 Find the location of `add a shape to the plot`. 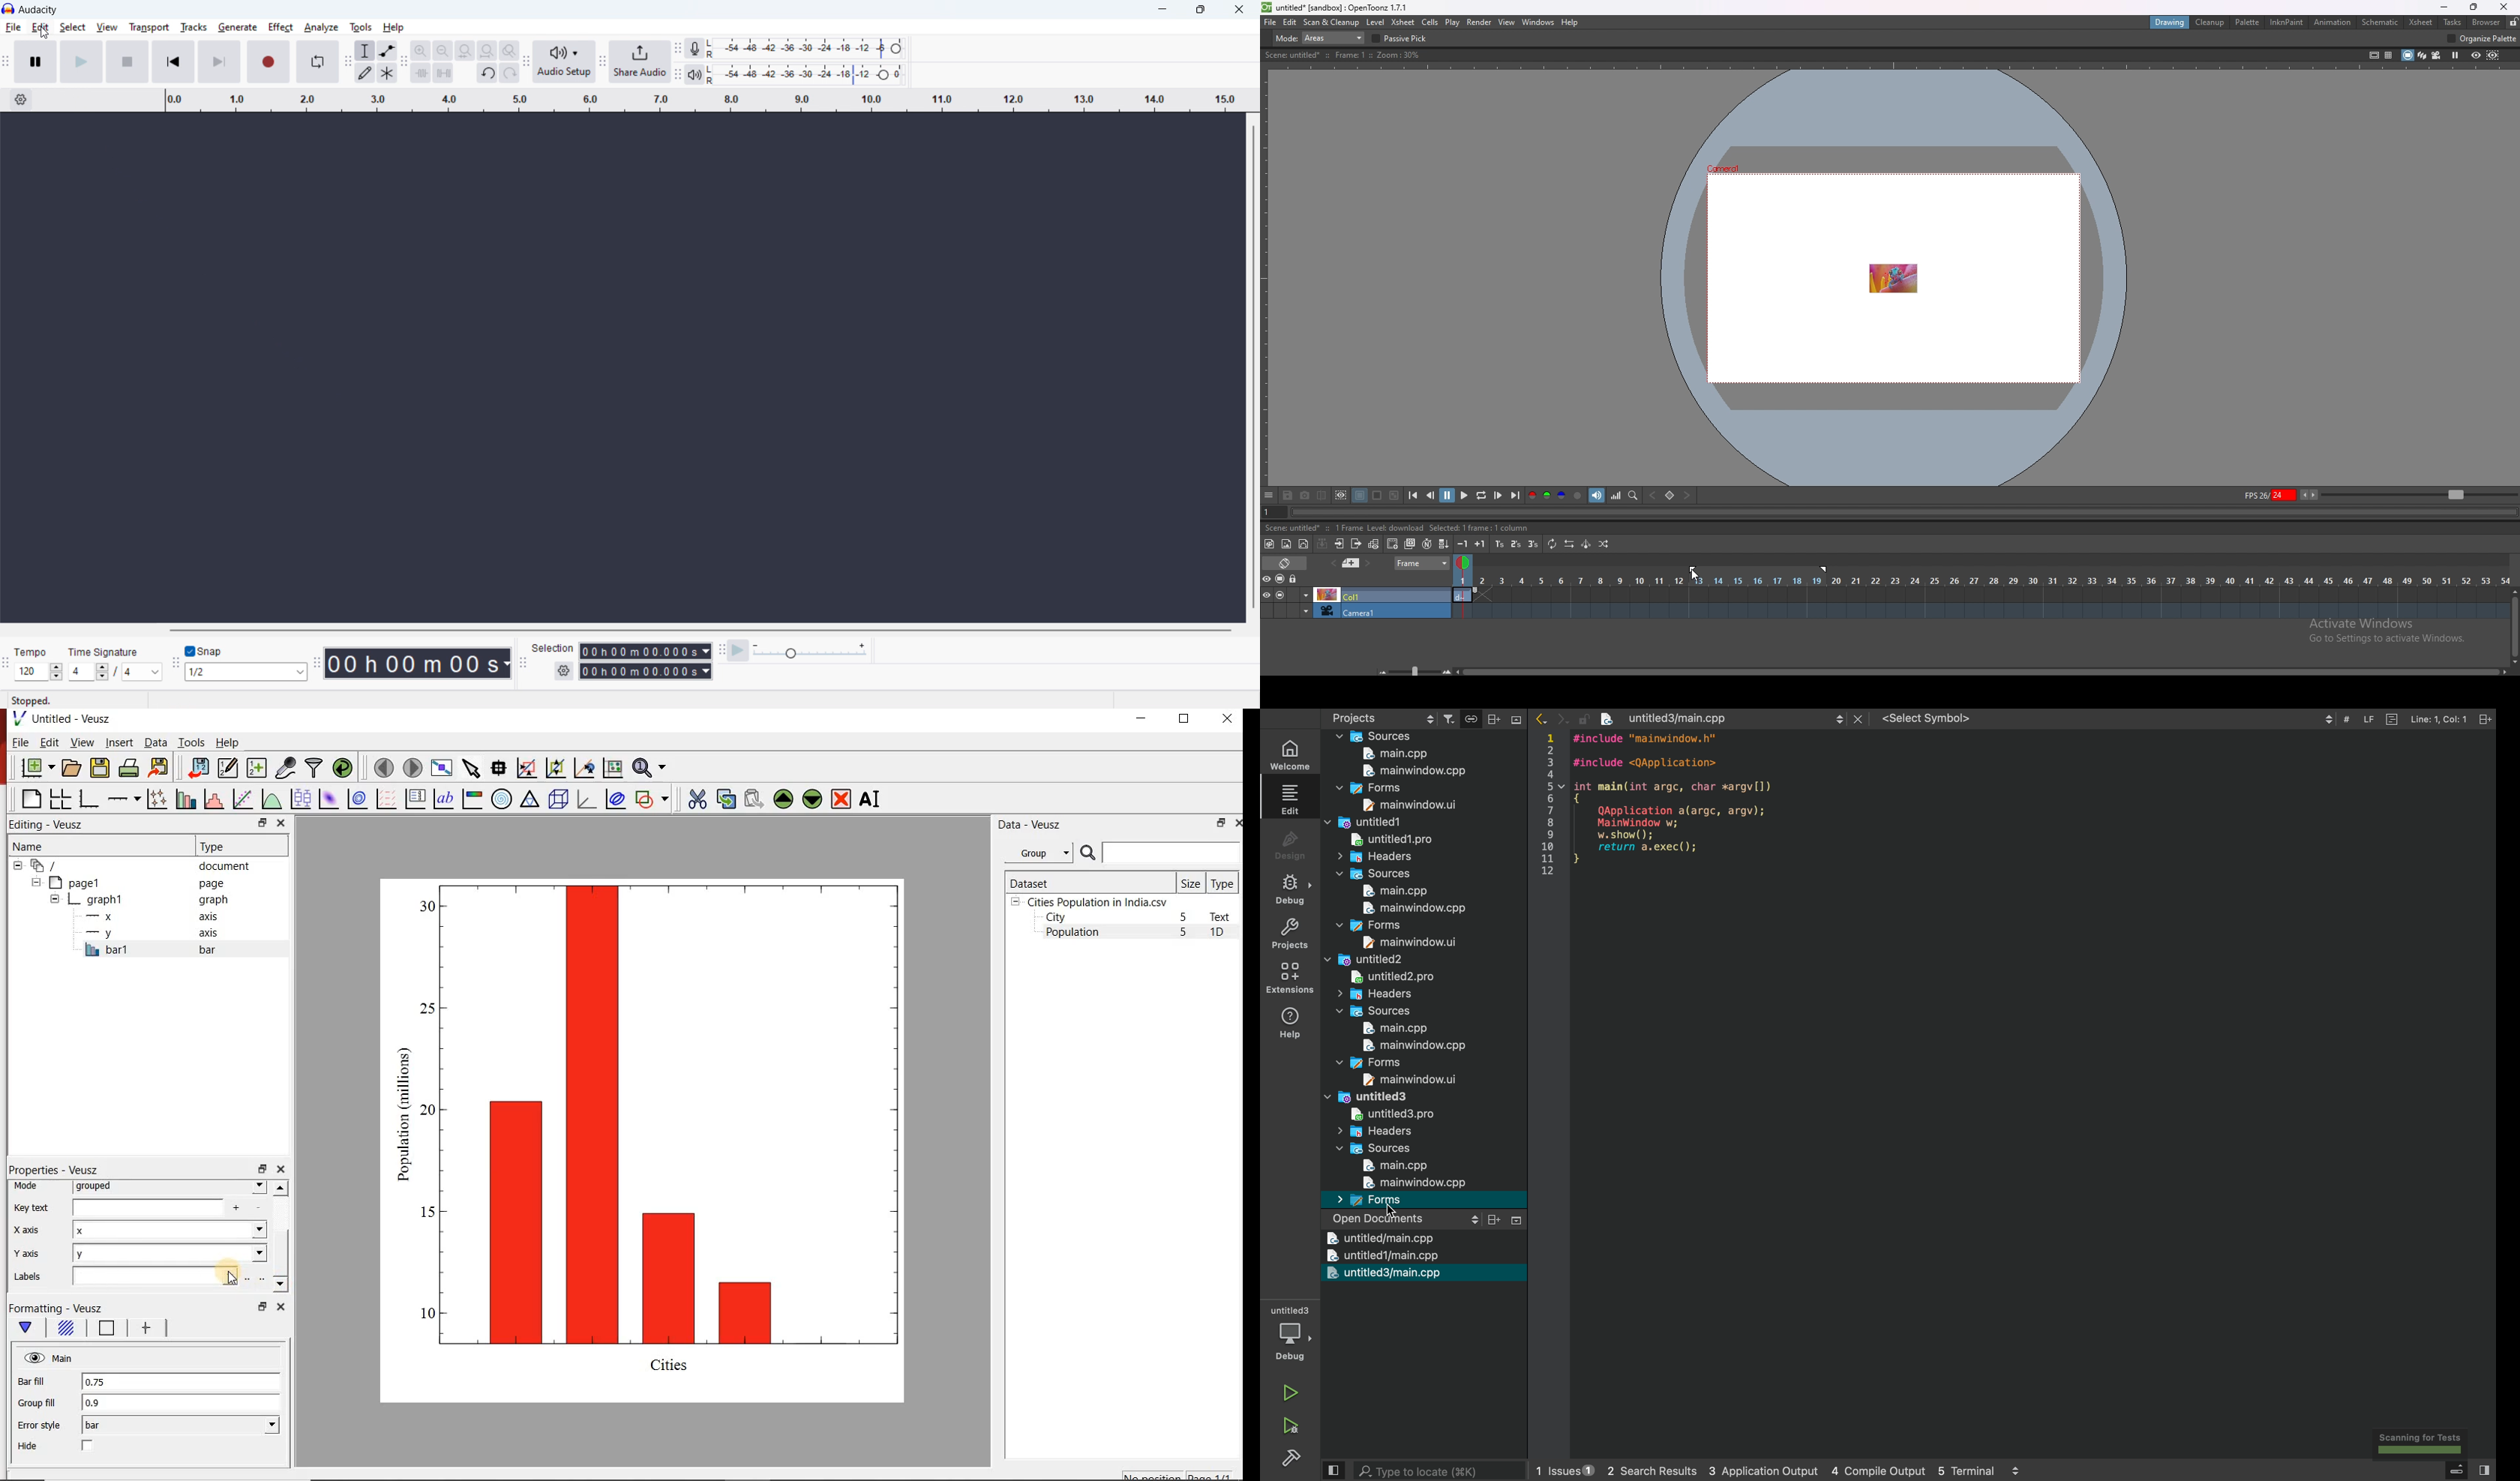

add a shape to the plot is located at coordinates (653, 798).